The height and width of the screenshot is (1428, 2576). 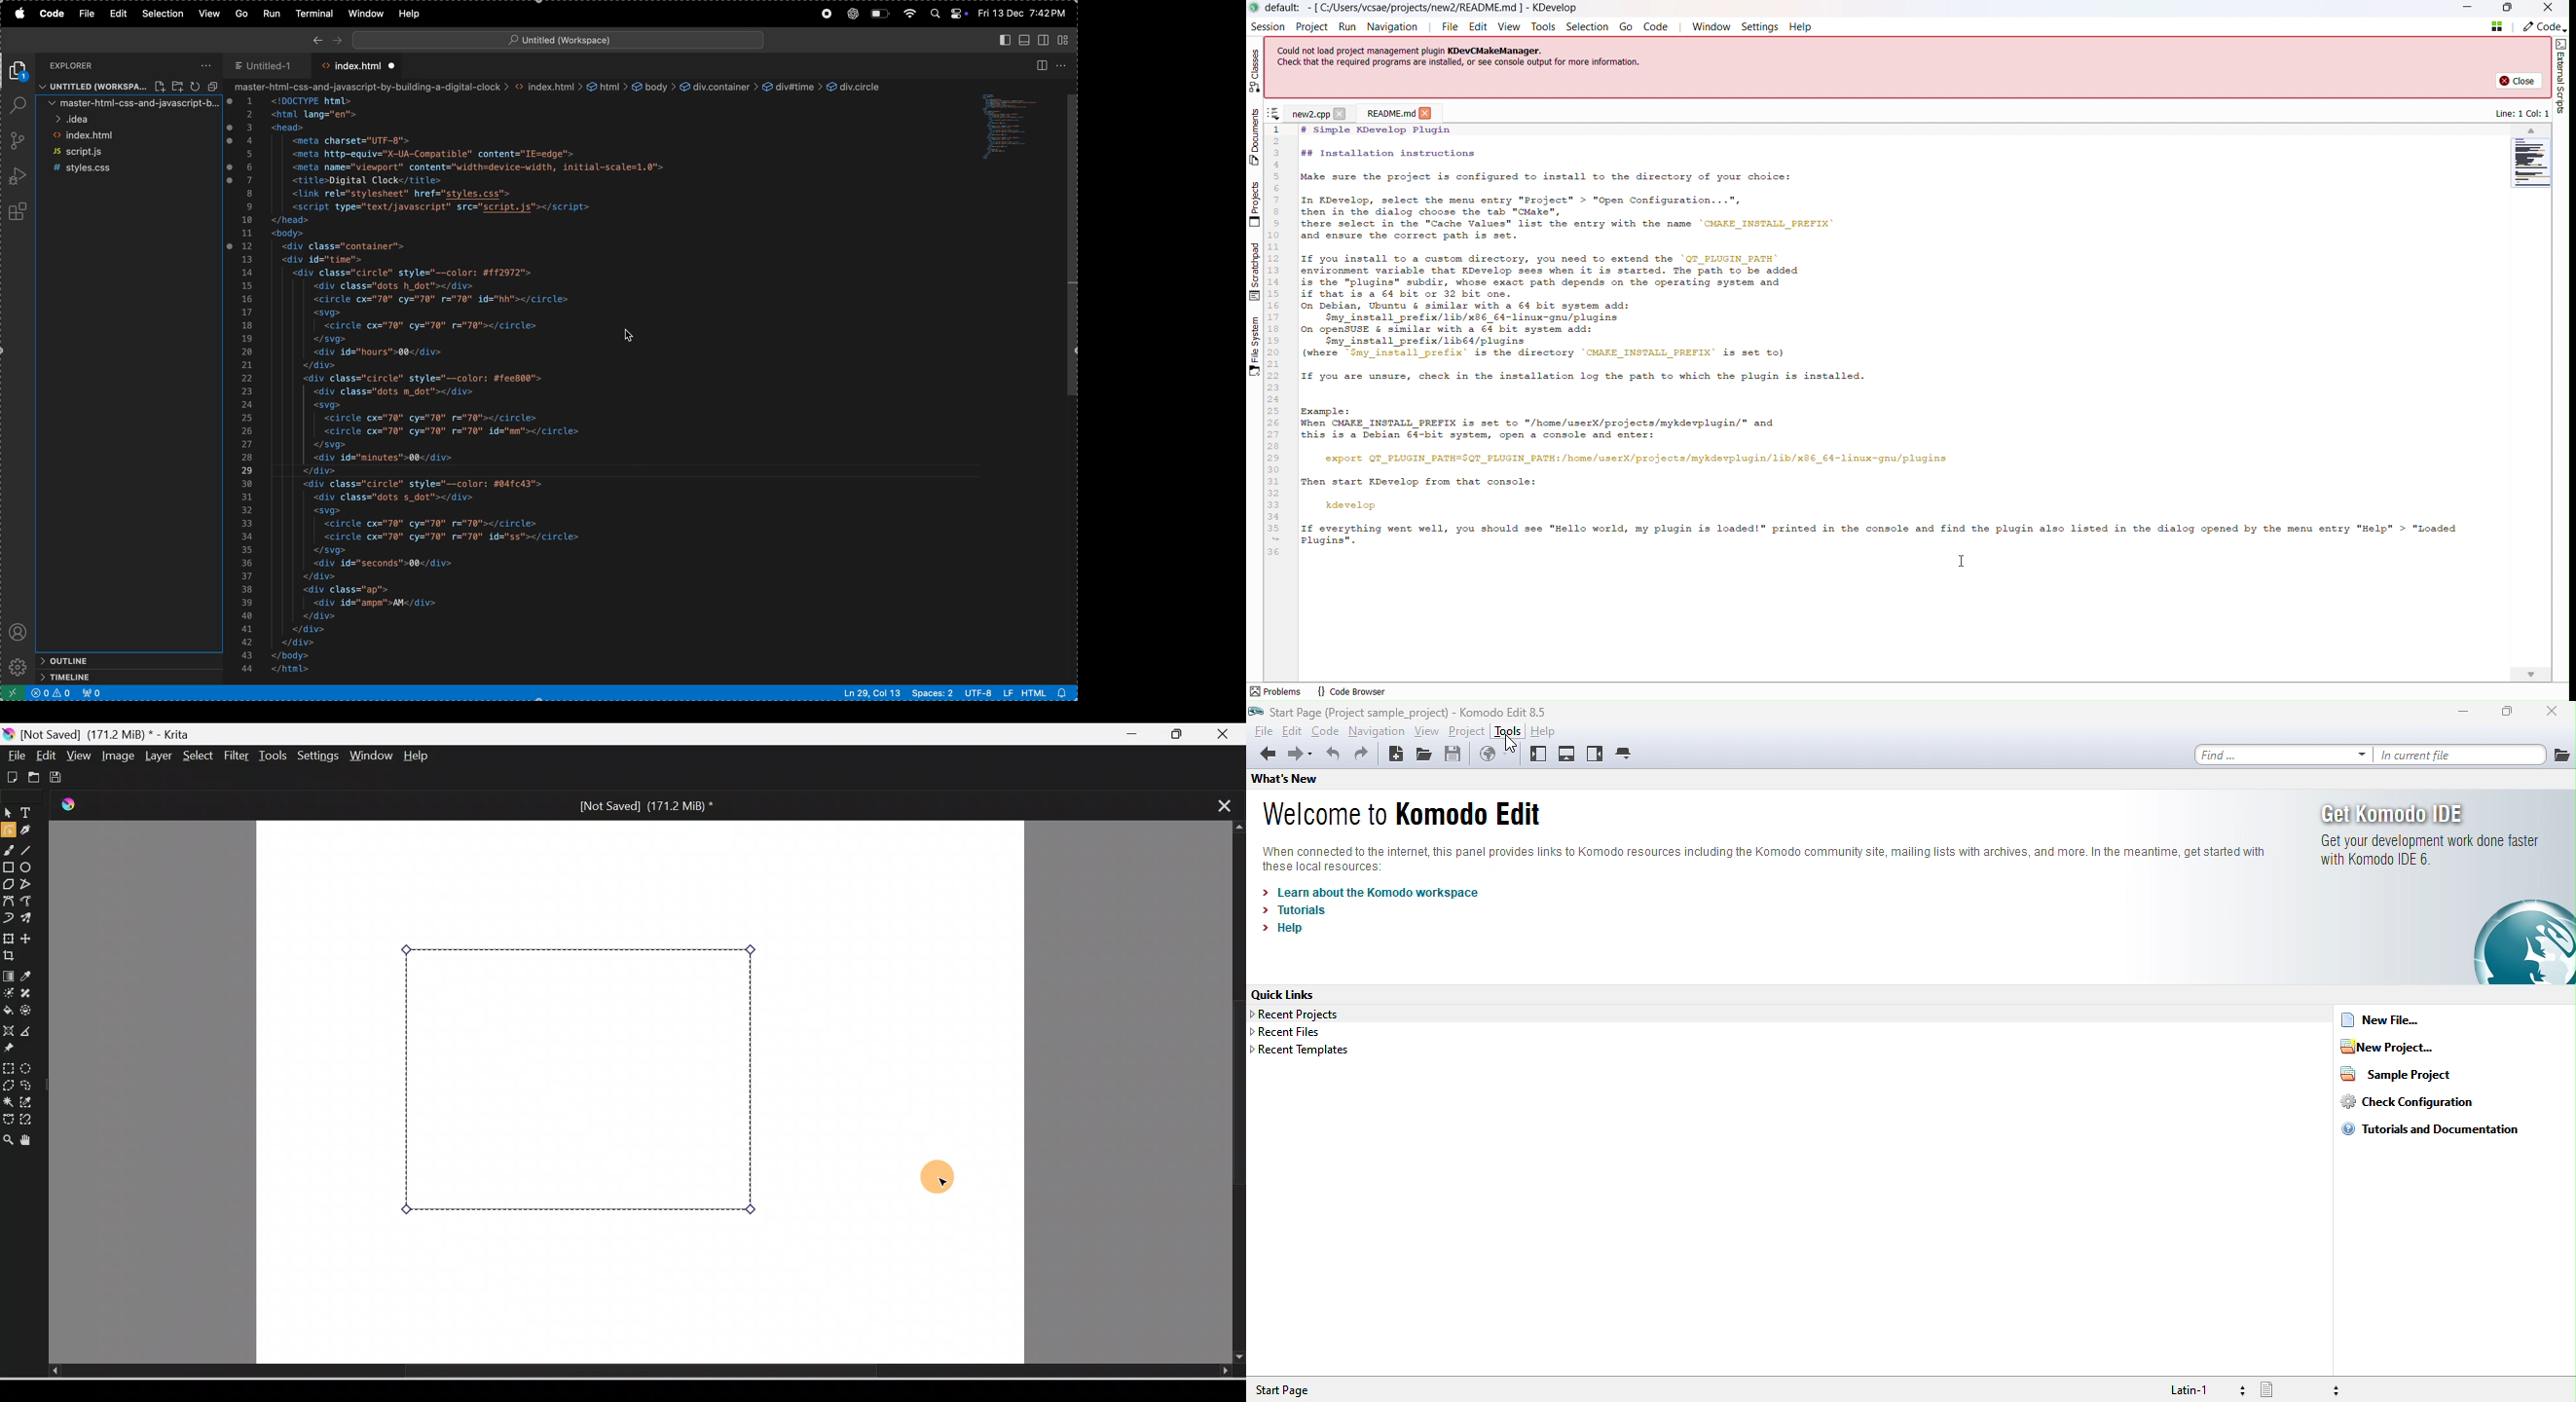 What do you see at coordinates (1713, 26) in the screenshot?
I see `Window` at bounding box center [1713, 26].